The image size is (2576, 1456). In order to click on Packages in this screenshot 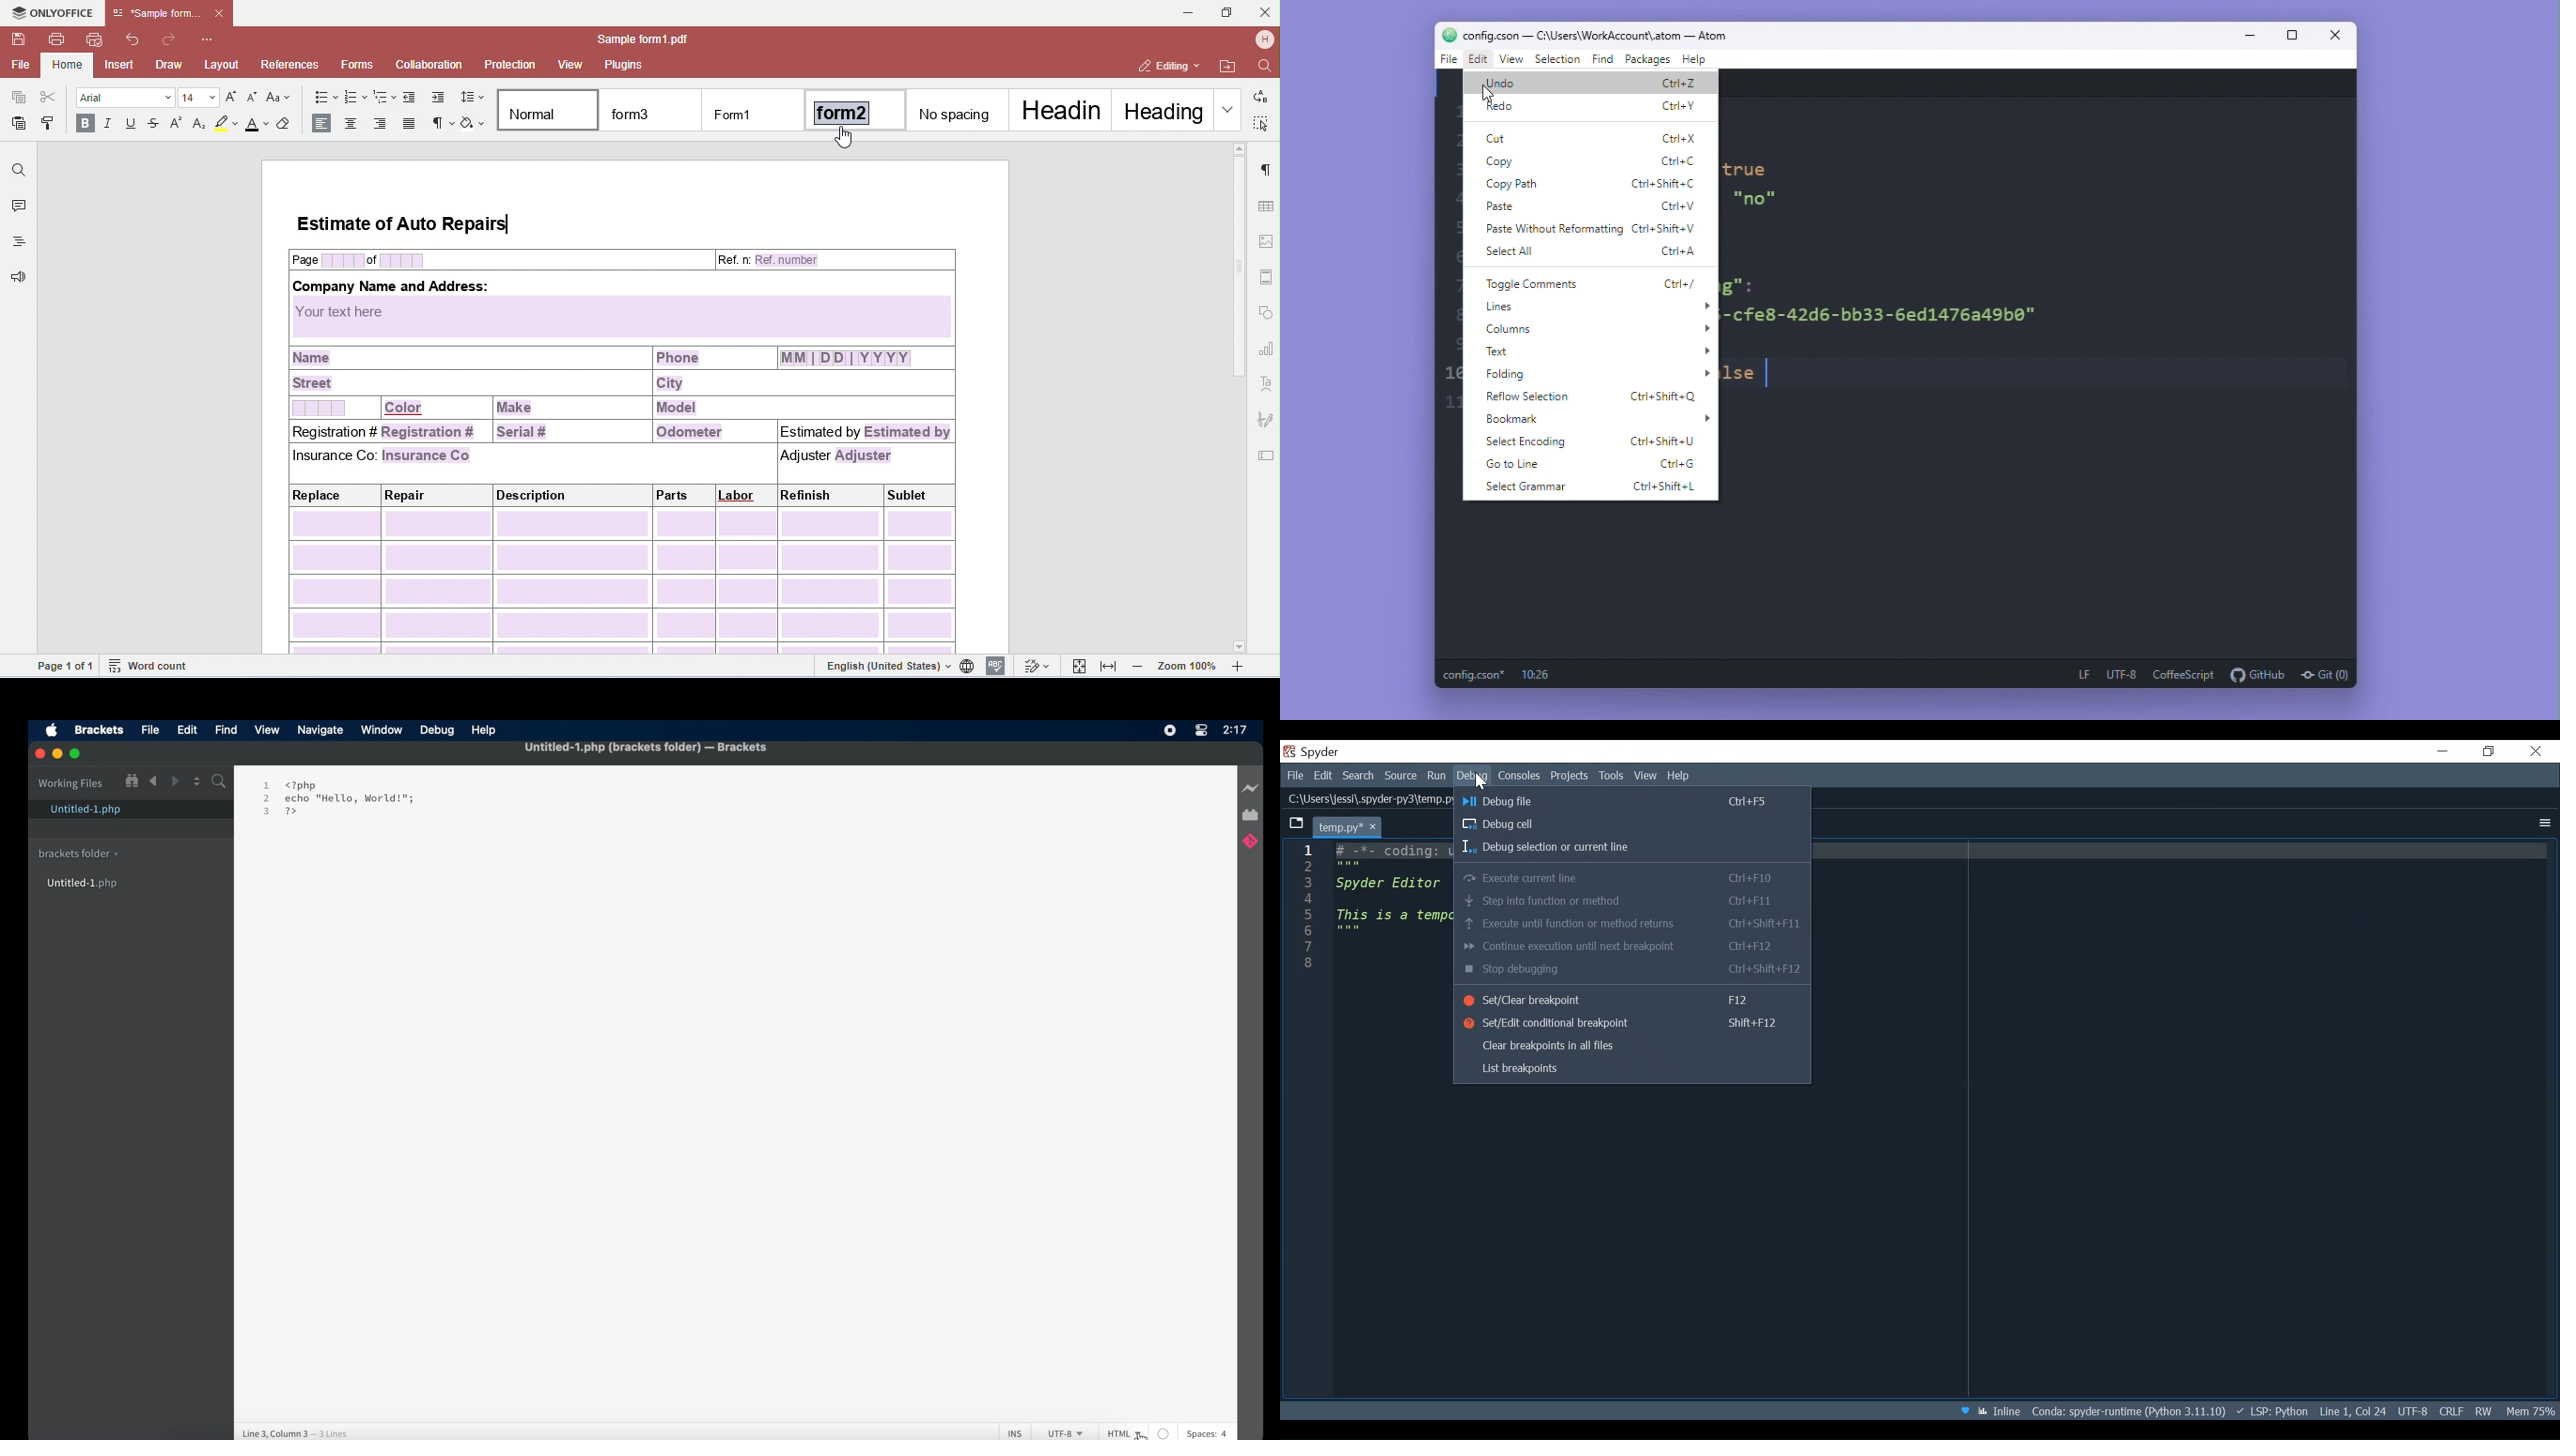, I will do `click(1649, 59)`.